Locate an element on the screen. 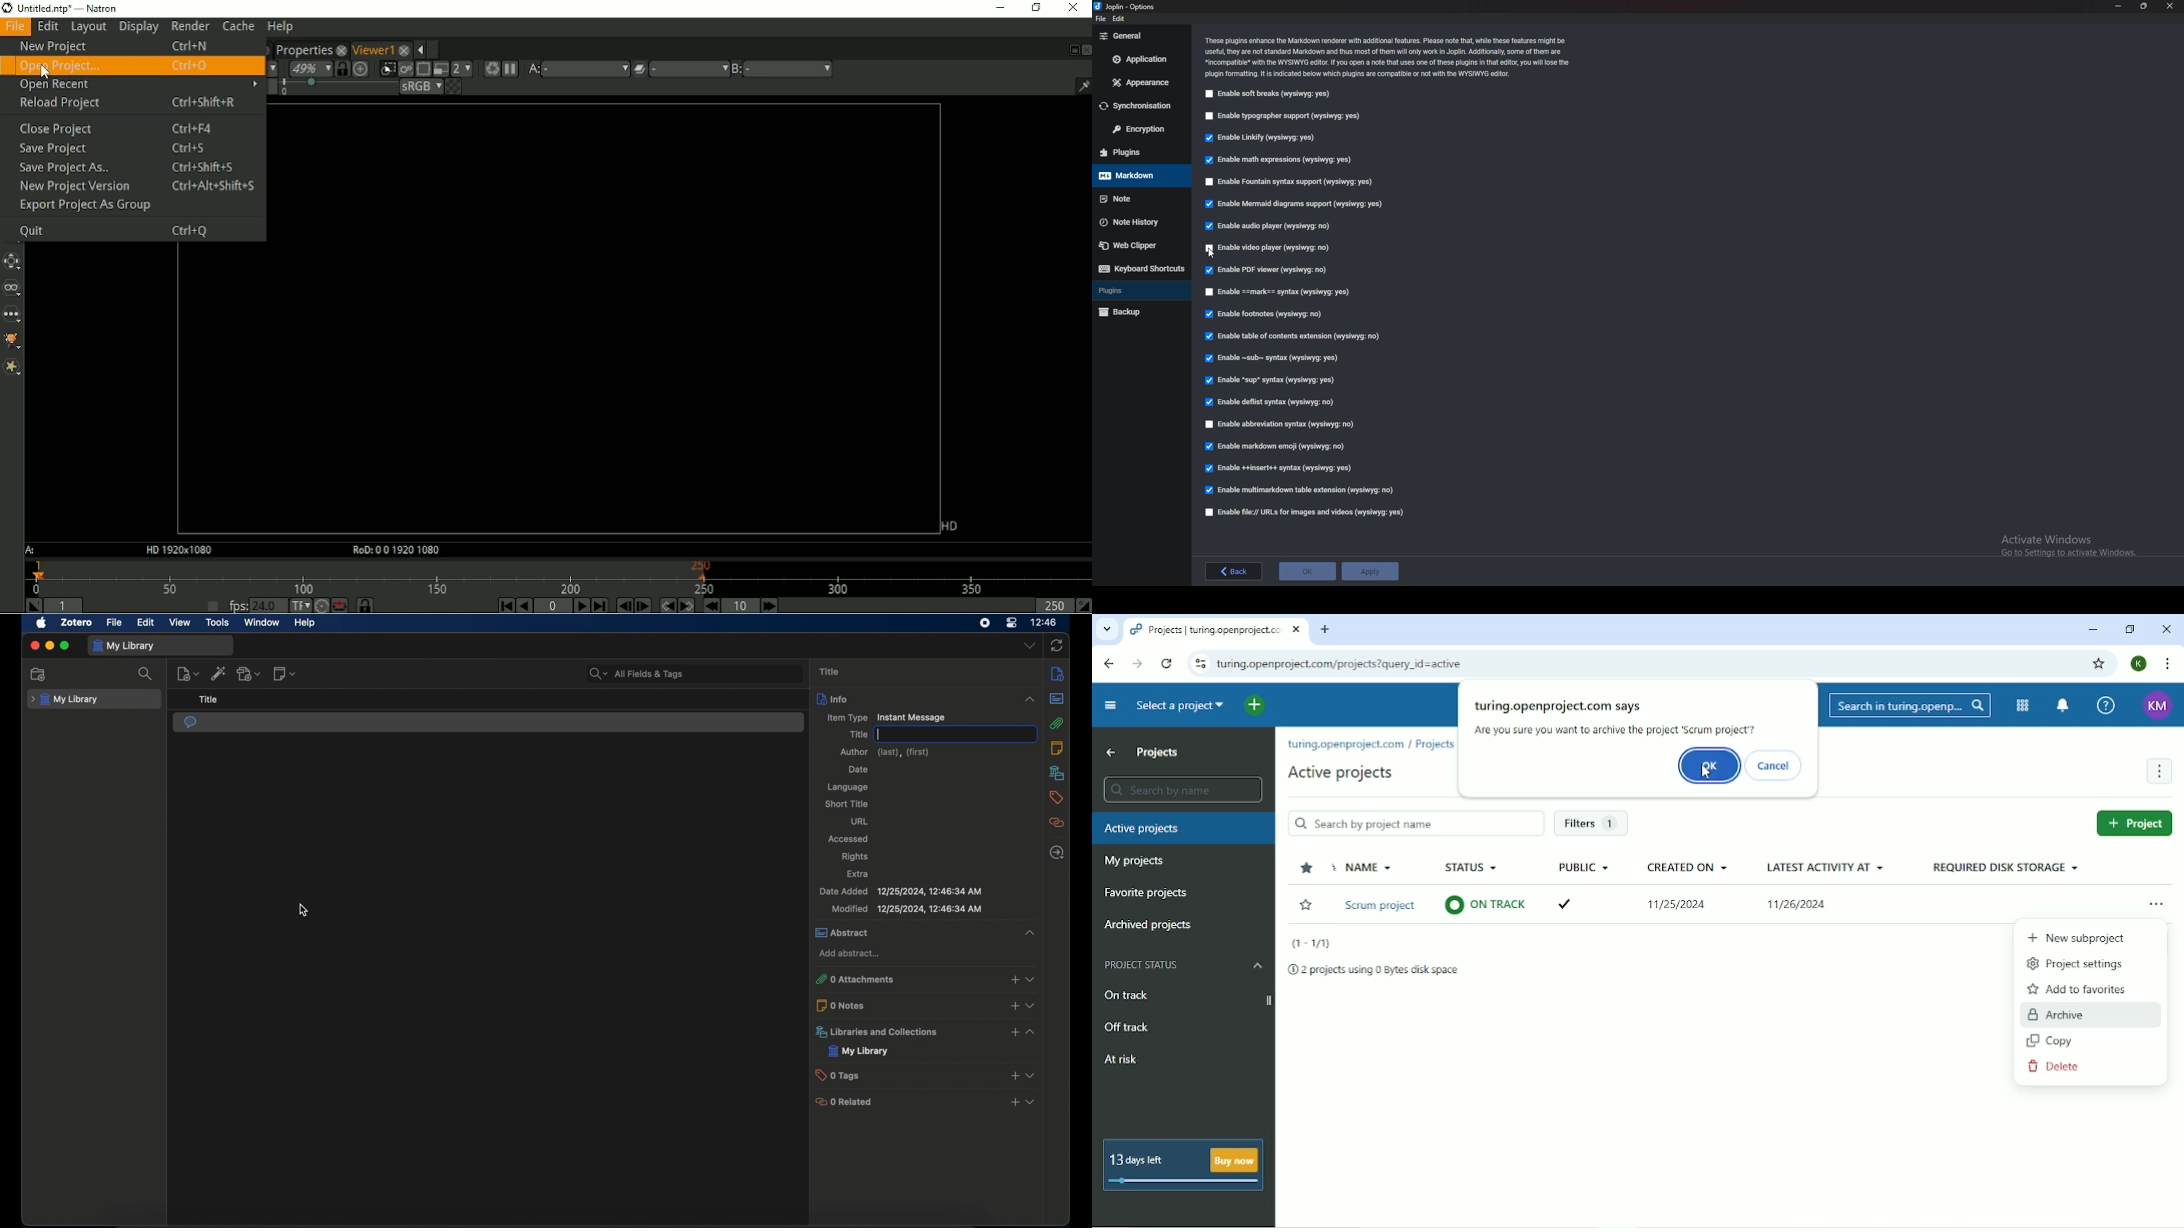  close is located at coordinates (2169, 6).